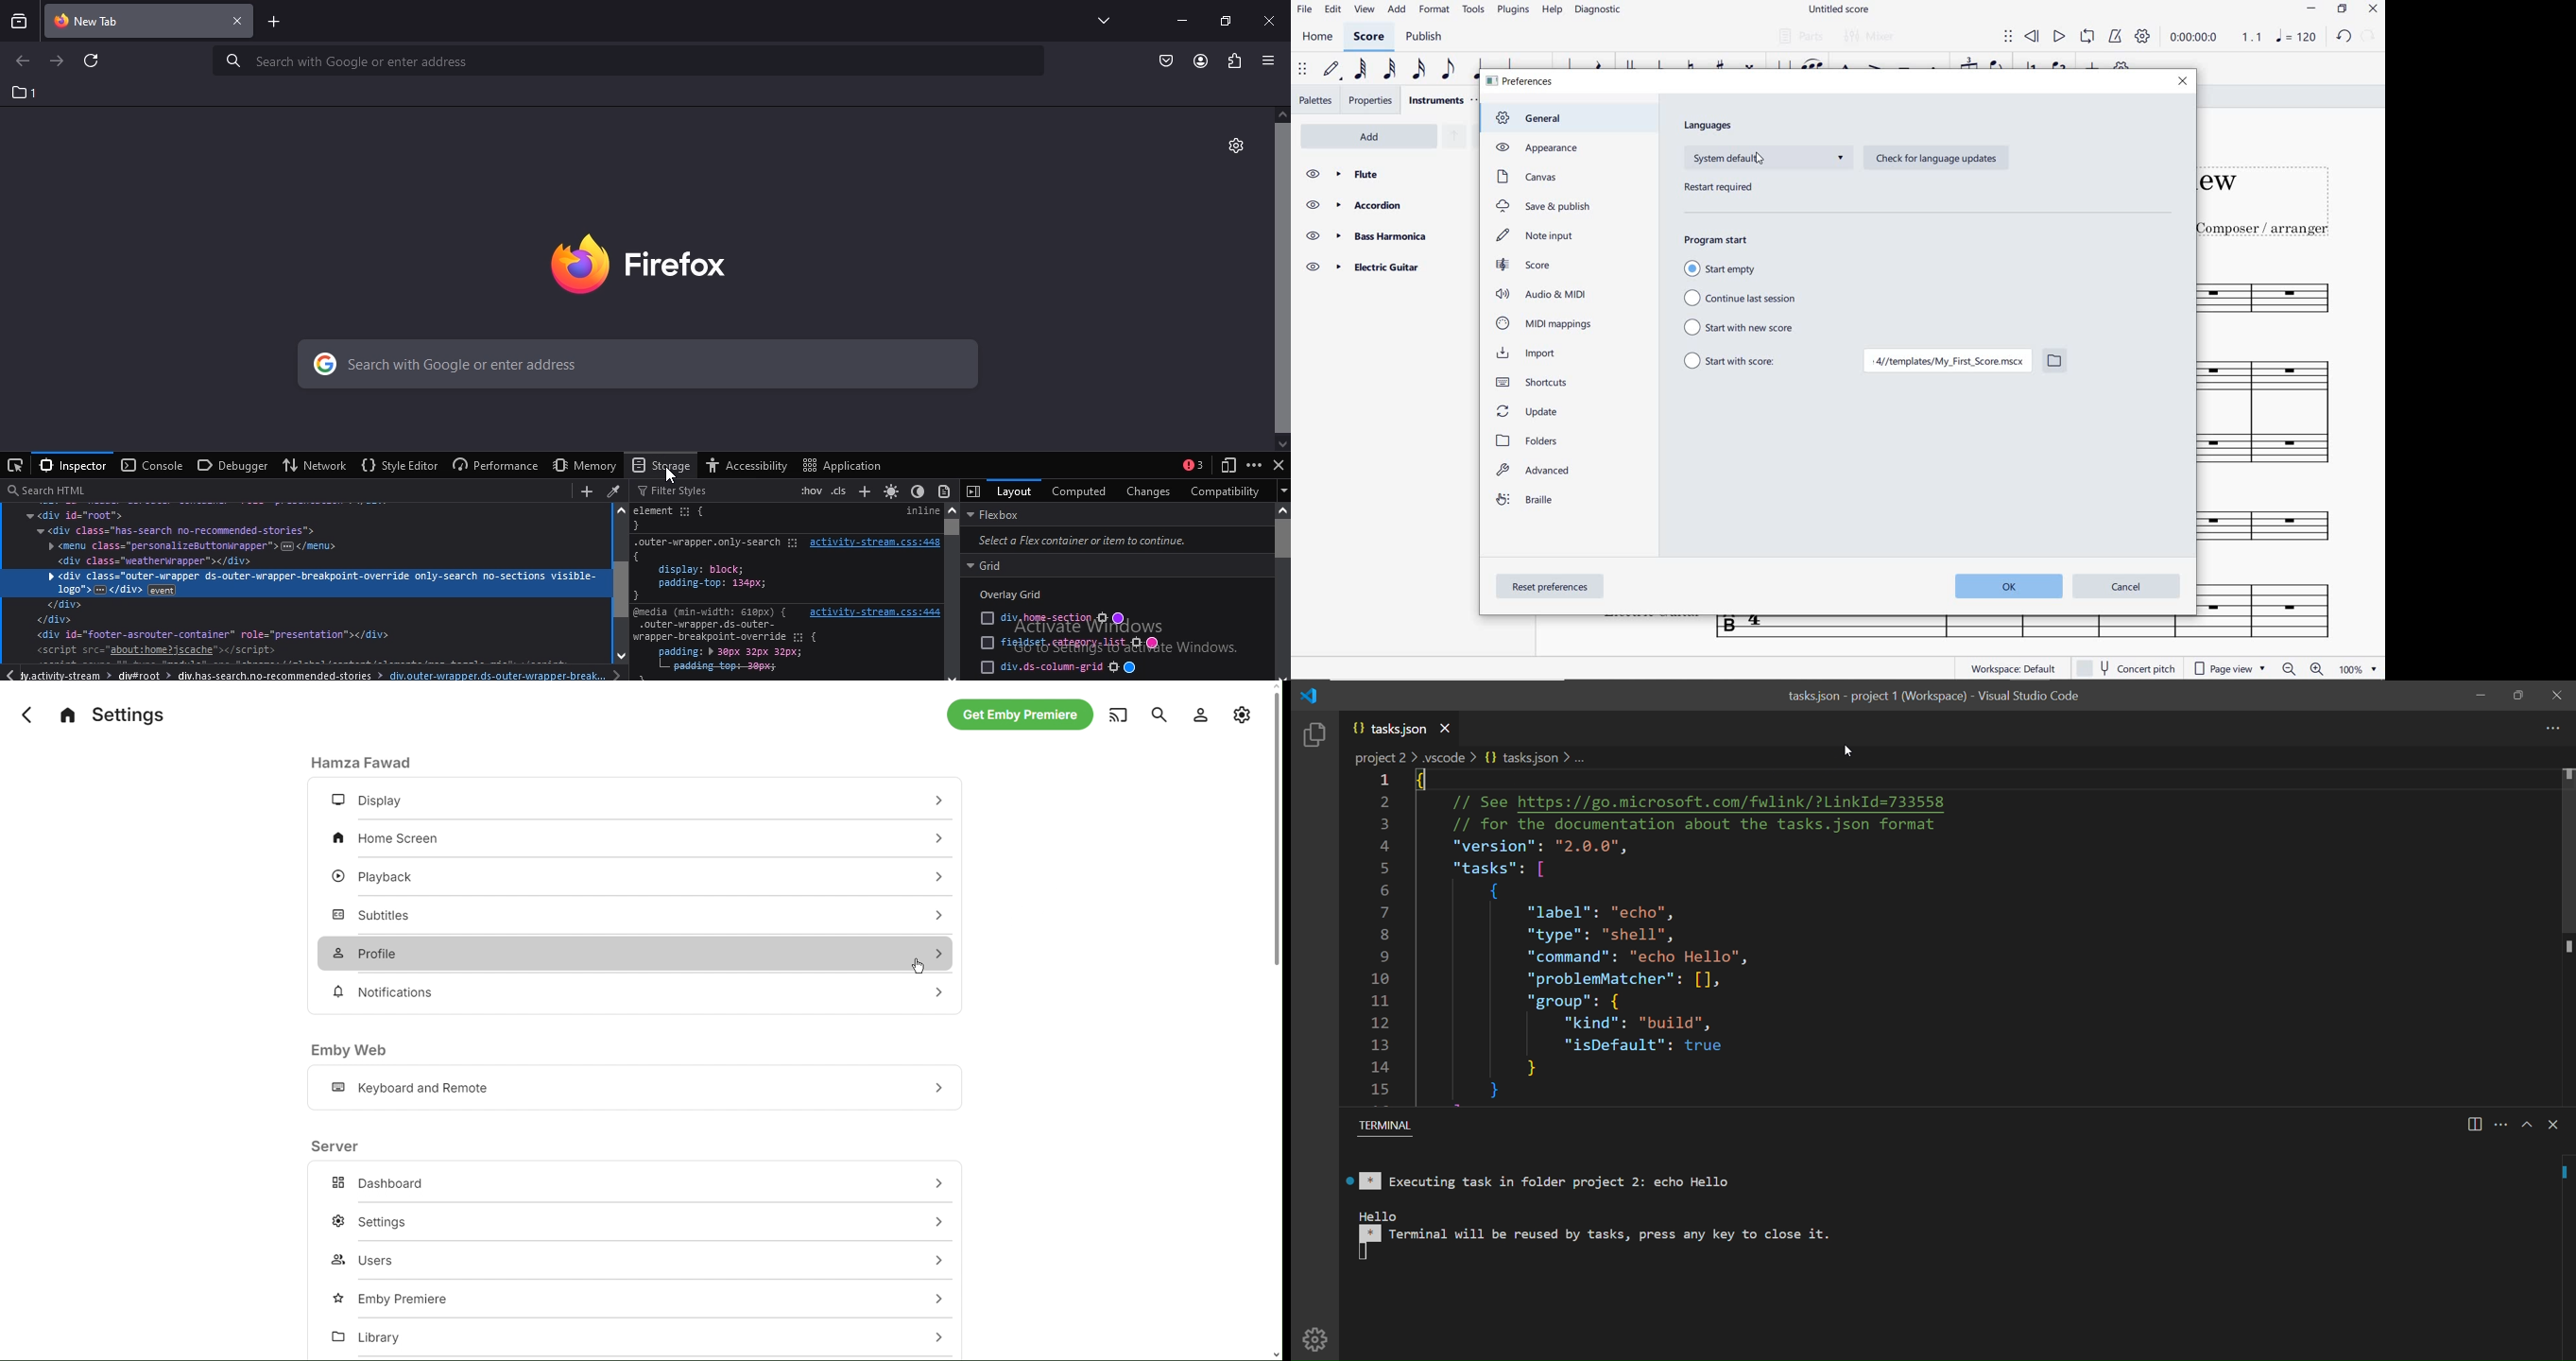  I want to click on advanced, so click(1536, 473).